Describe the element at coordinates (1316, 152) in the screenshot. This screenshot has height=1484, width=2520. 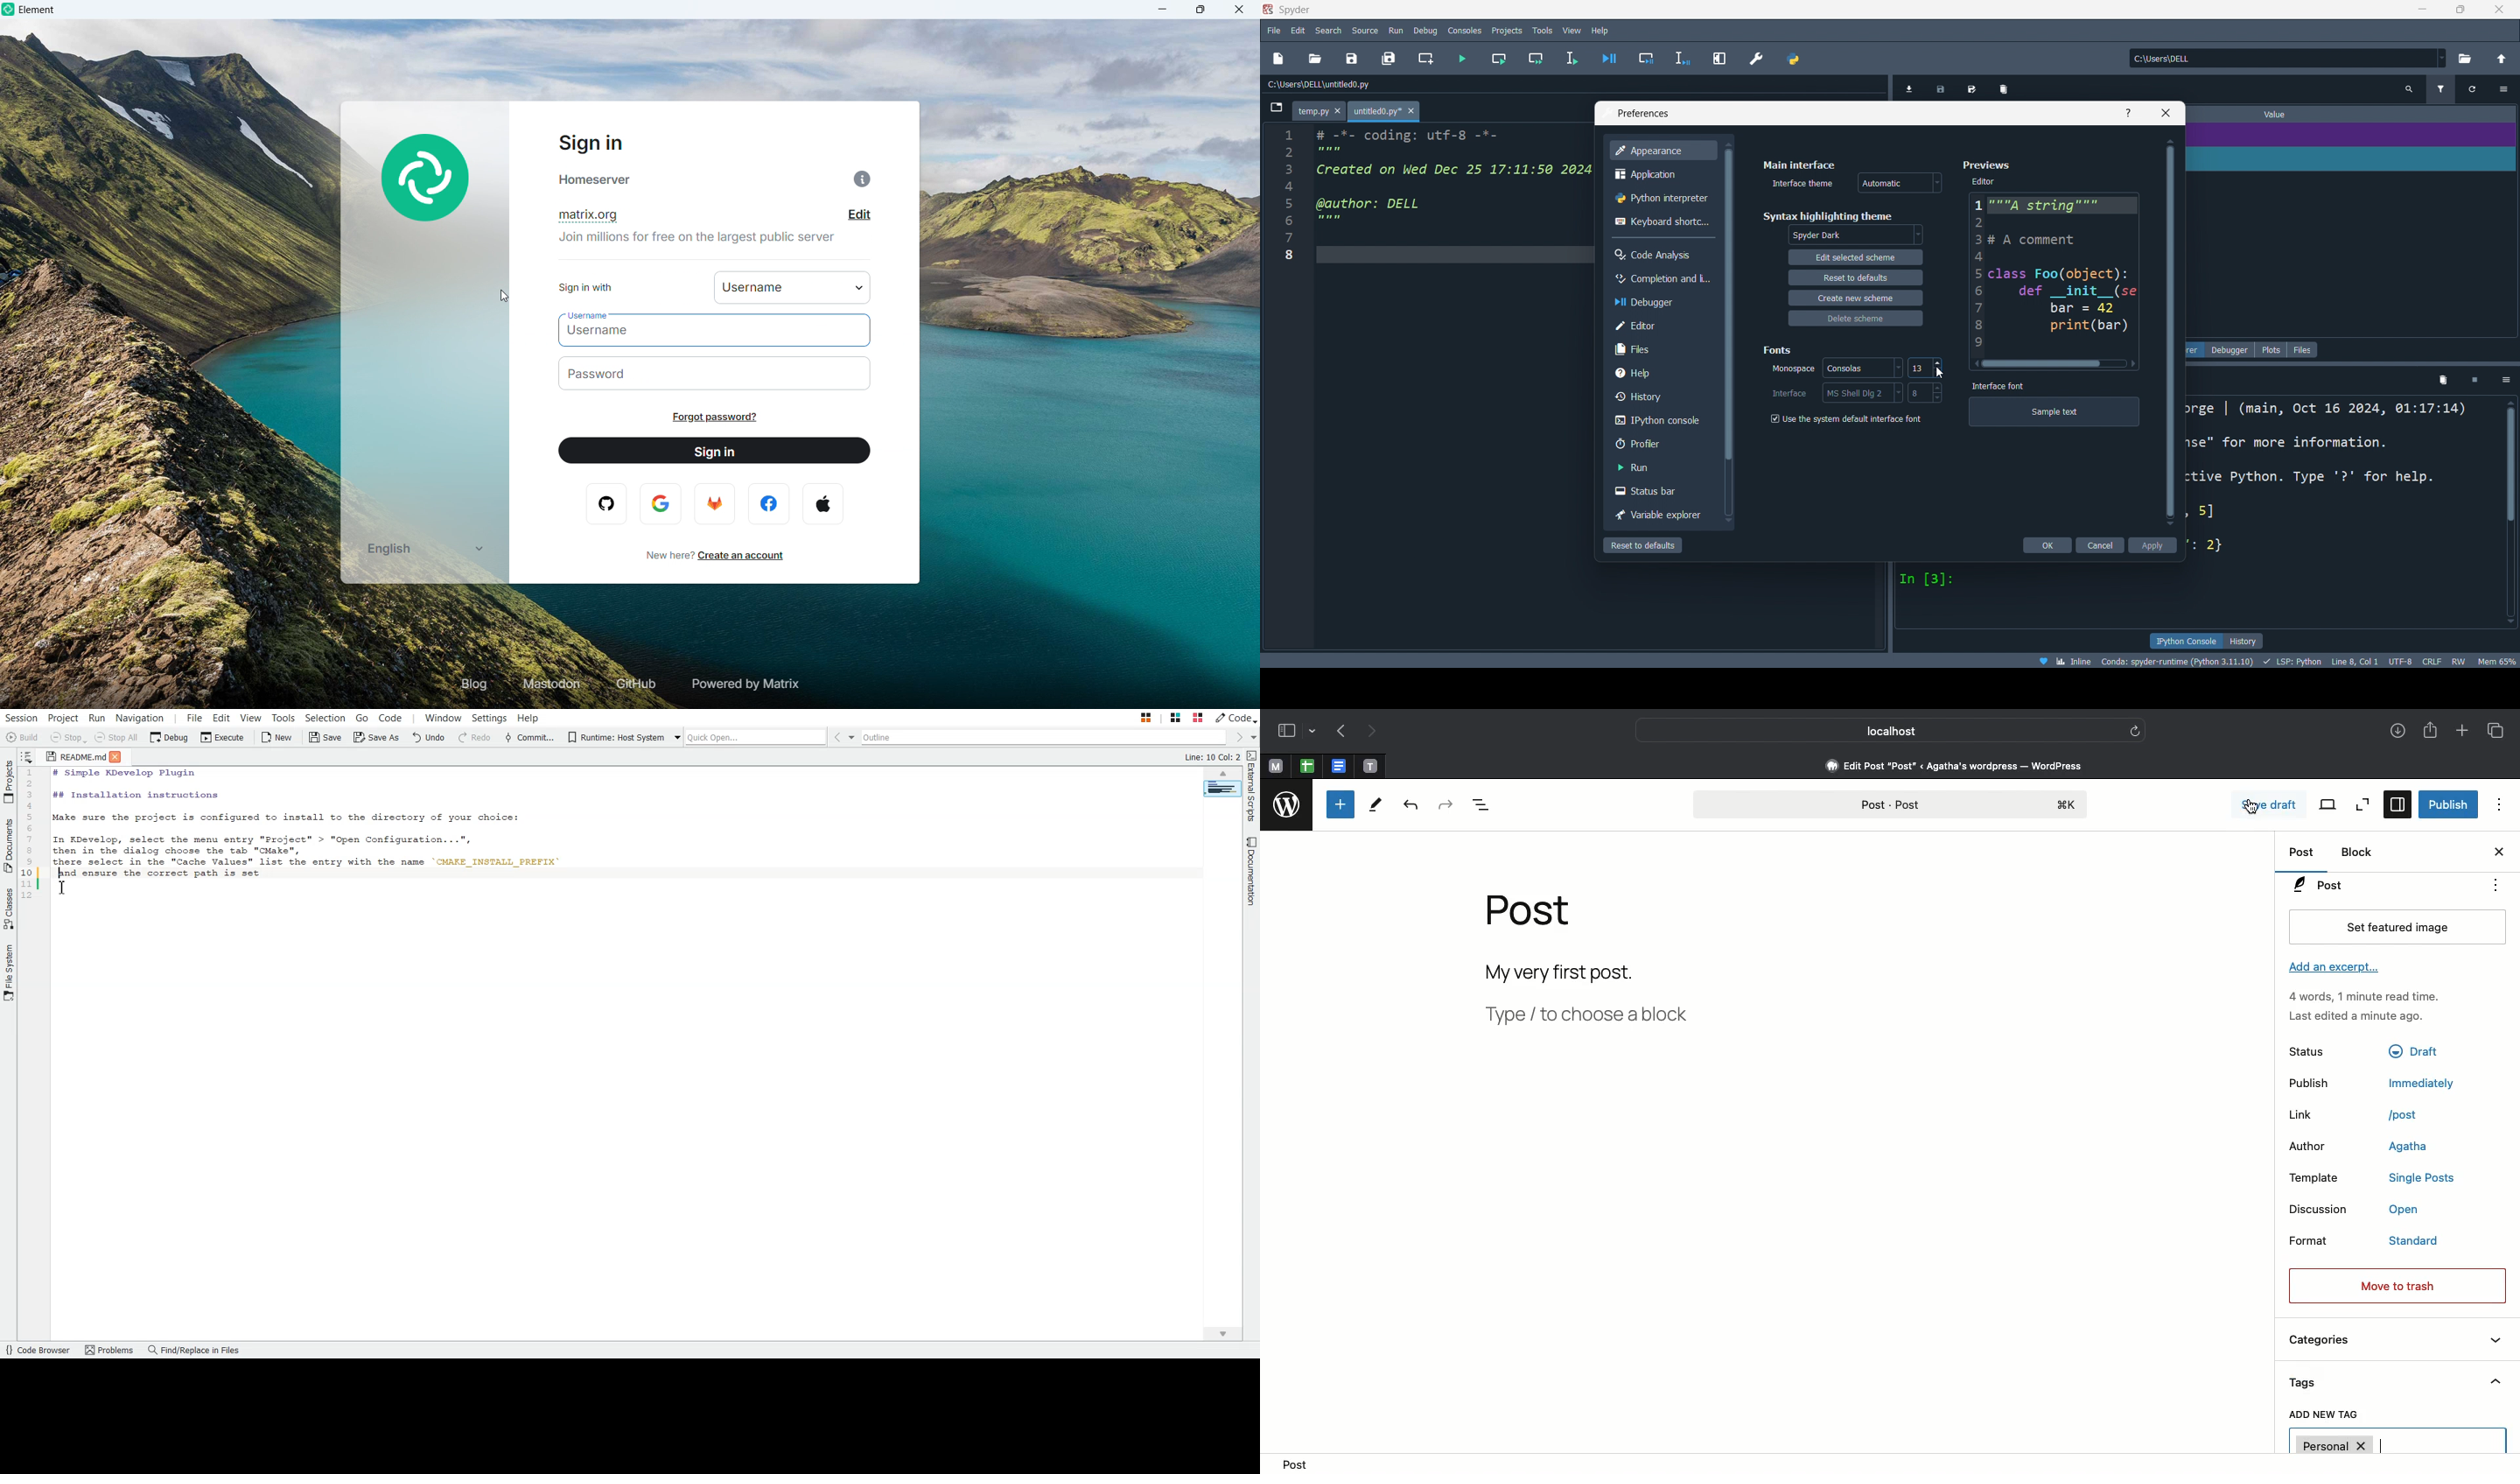
I see `2 ''''''` at that location.